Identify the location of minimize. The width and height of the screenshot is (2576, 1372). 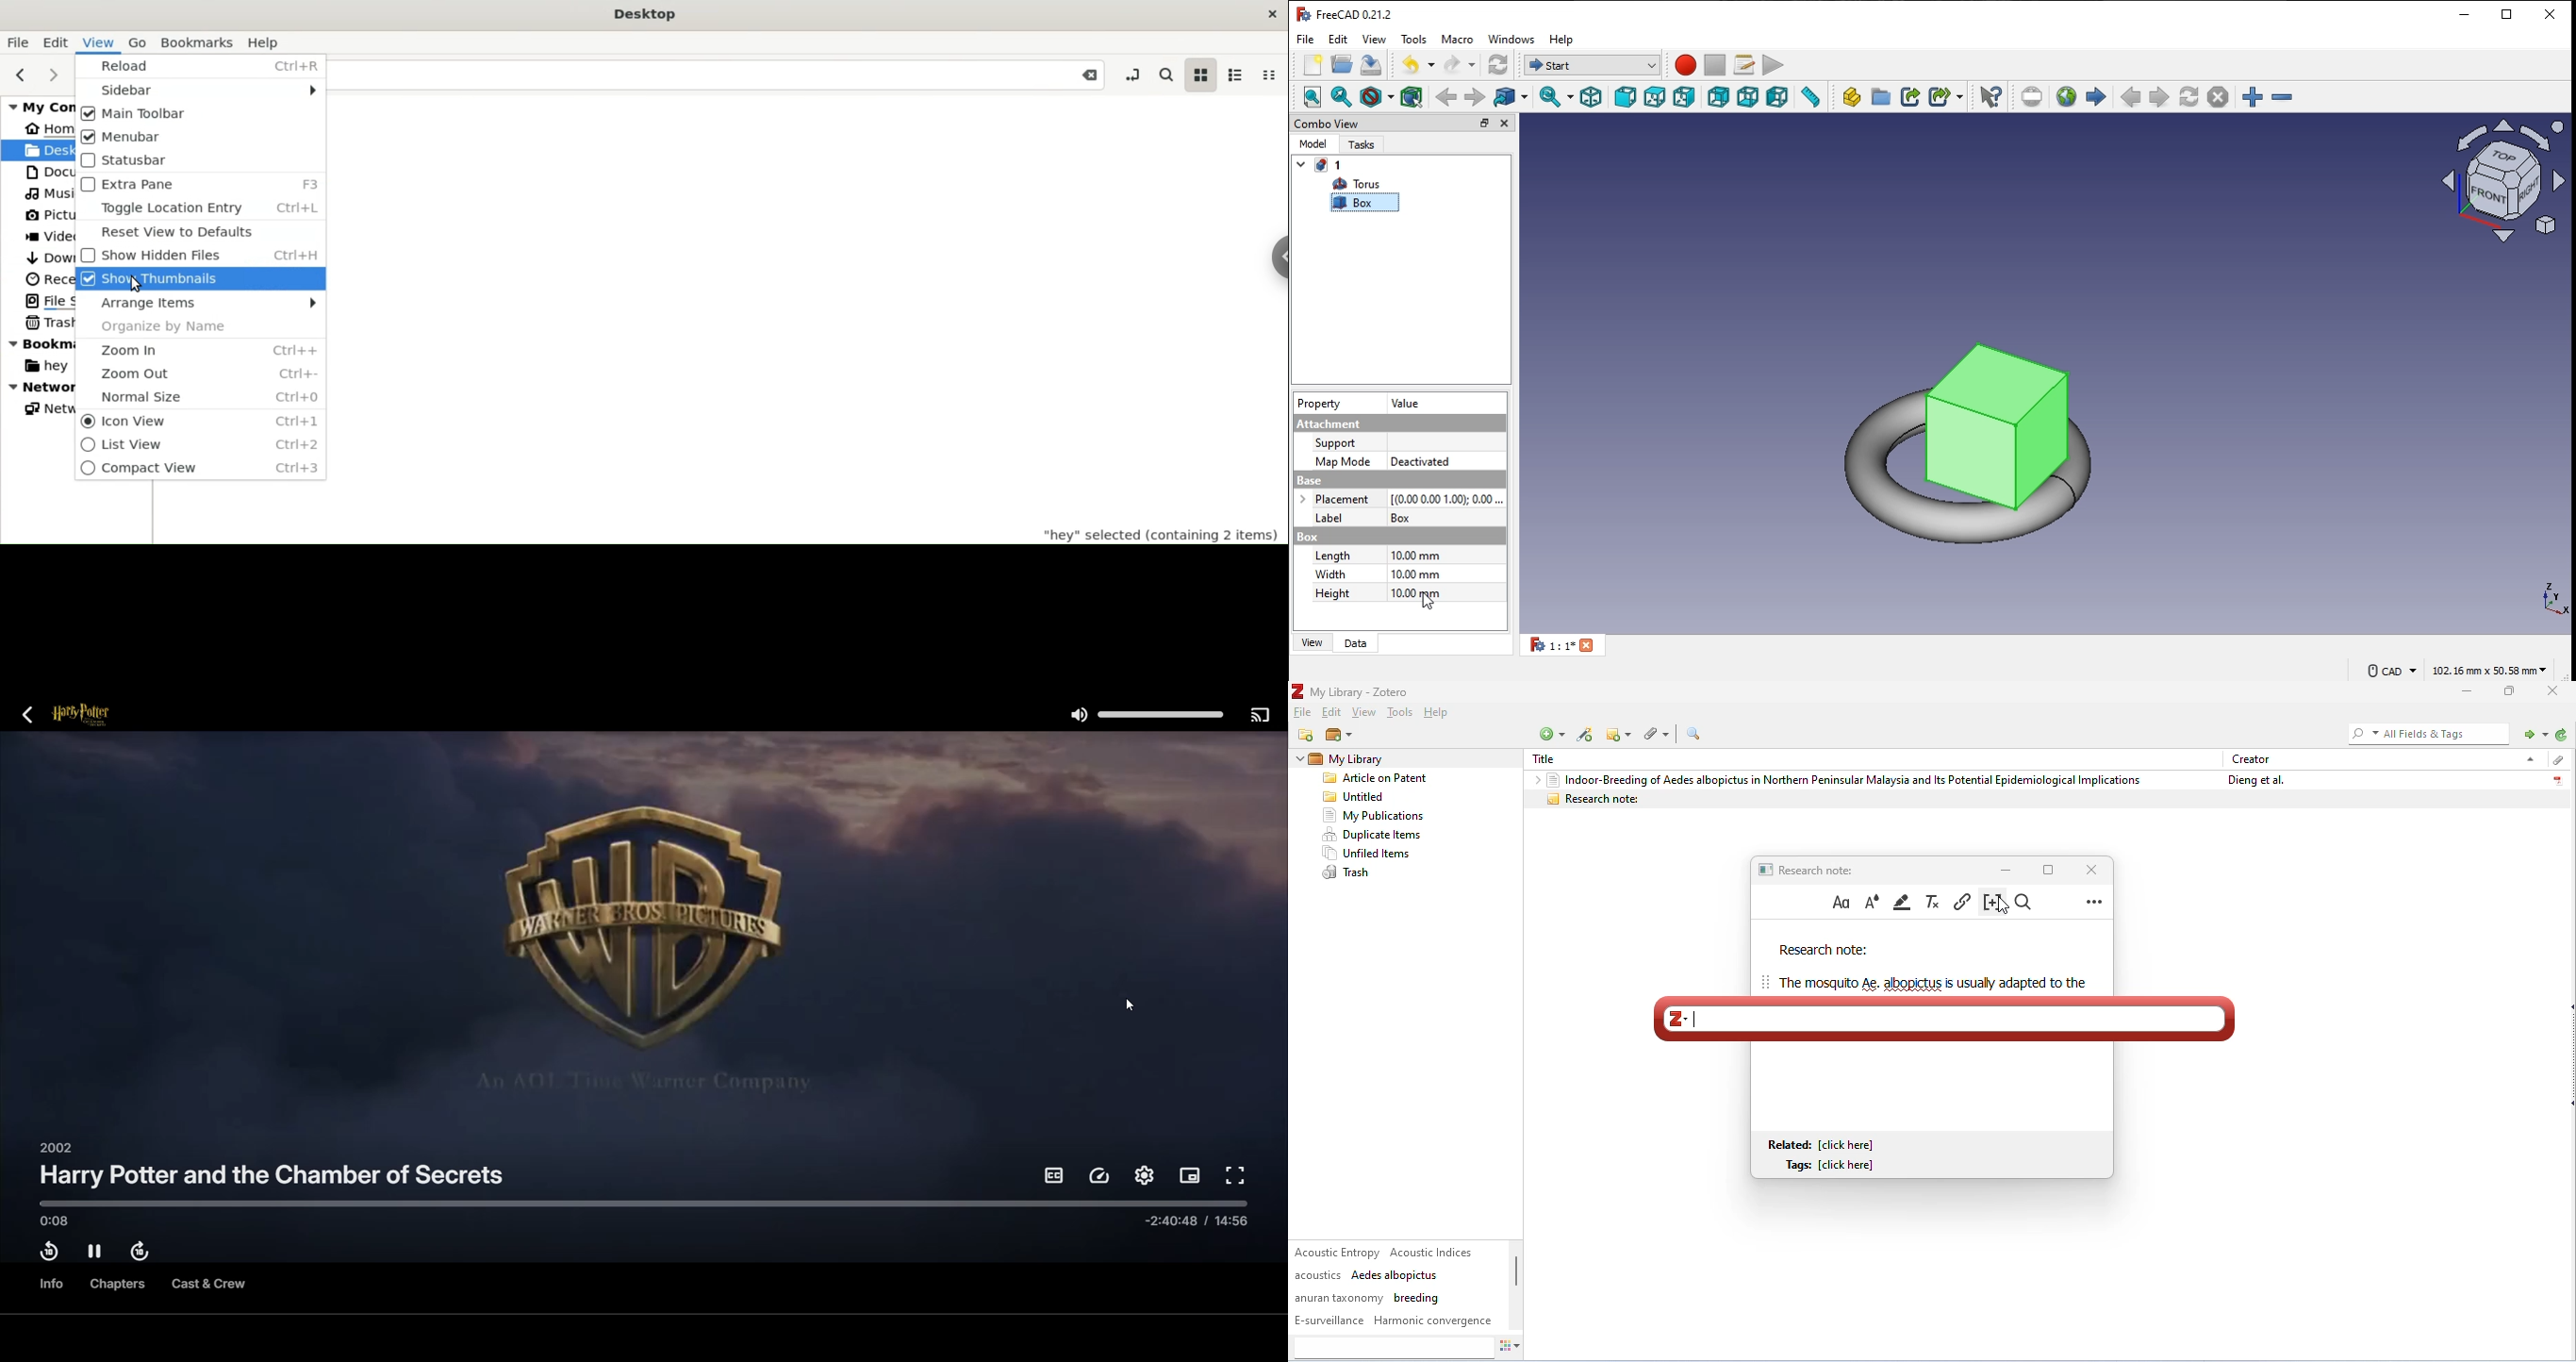
(2006, 869).